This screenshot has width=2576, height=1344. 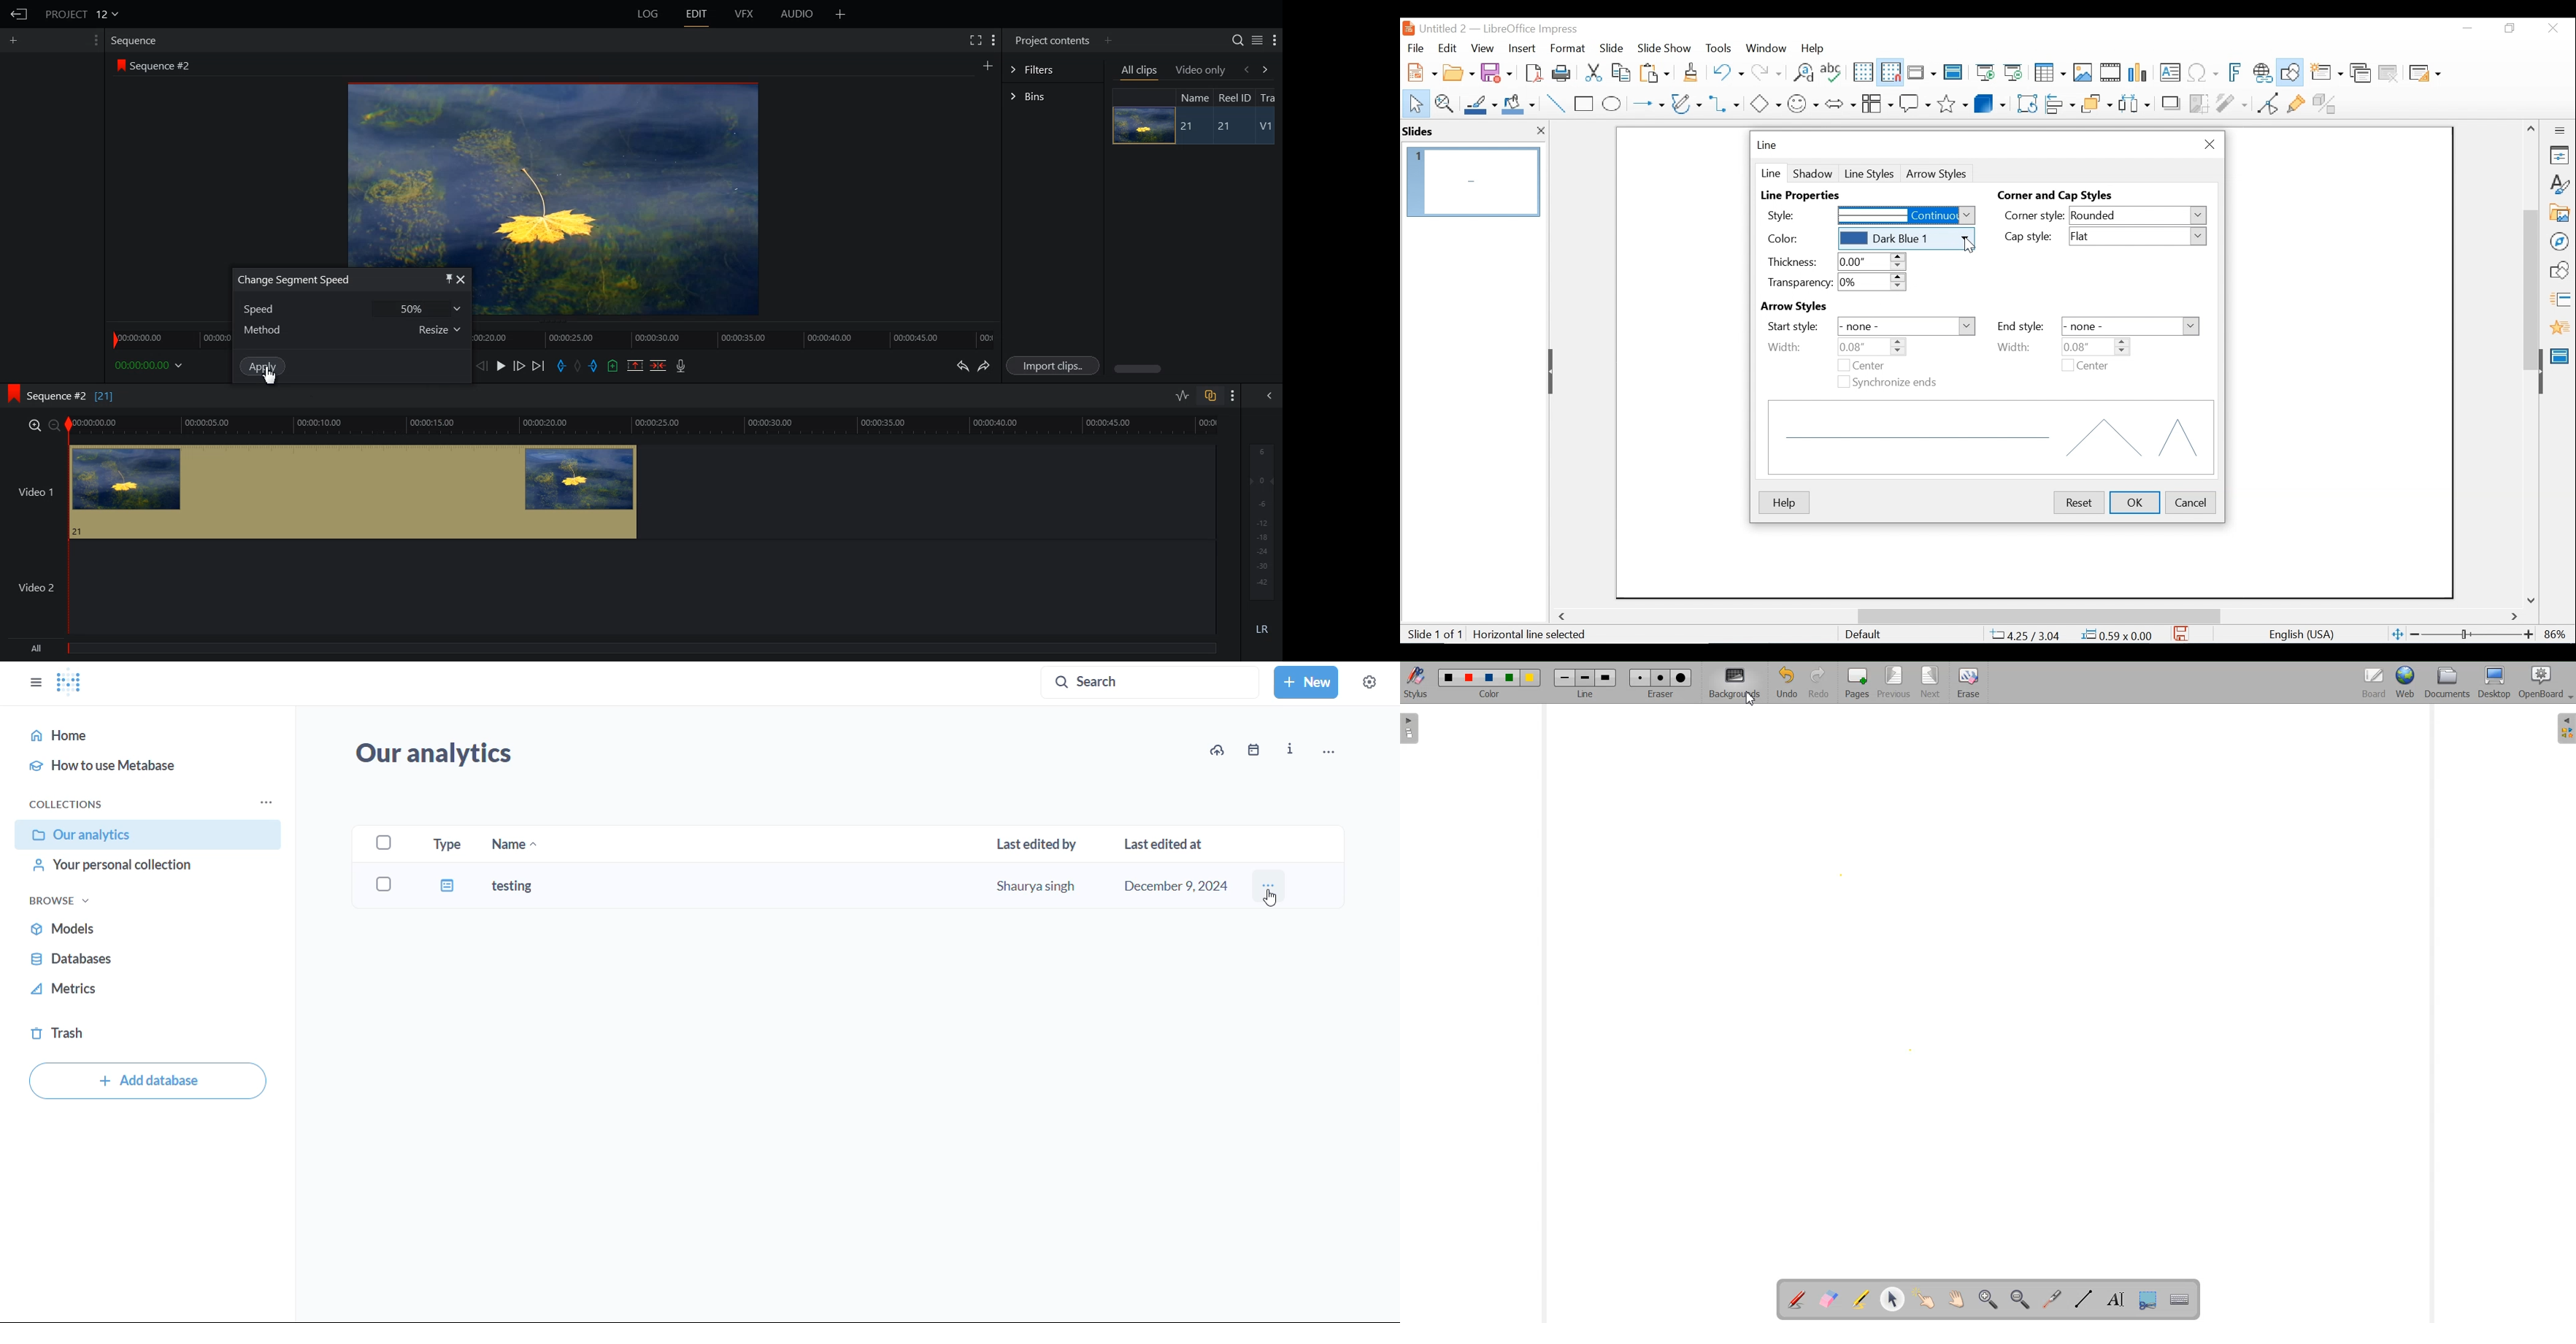 What do you see at coordinates (1862, 635) in the screenshot?
I see `Default` at bounding box center [1862, 635].